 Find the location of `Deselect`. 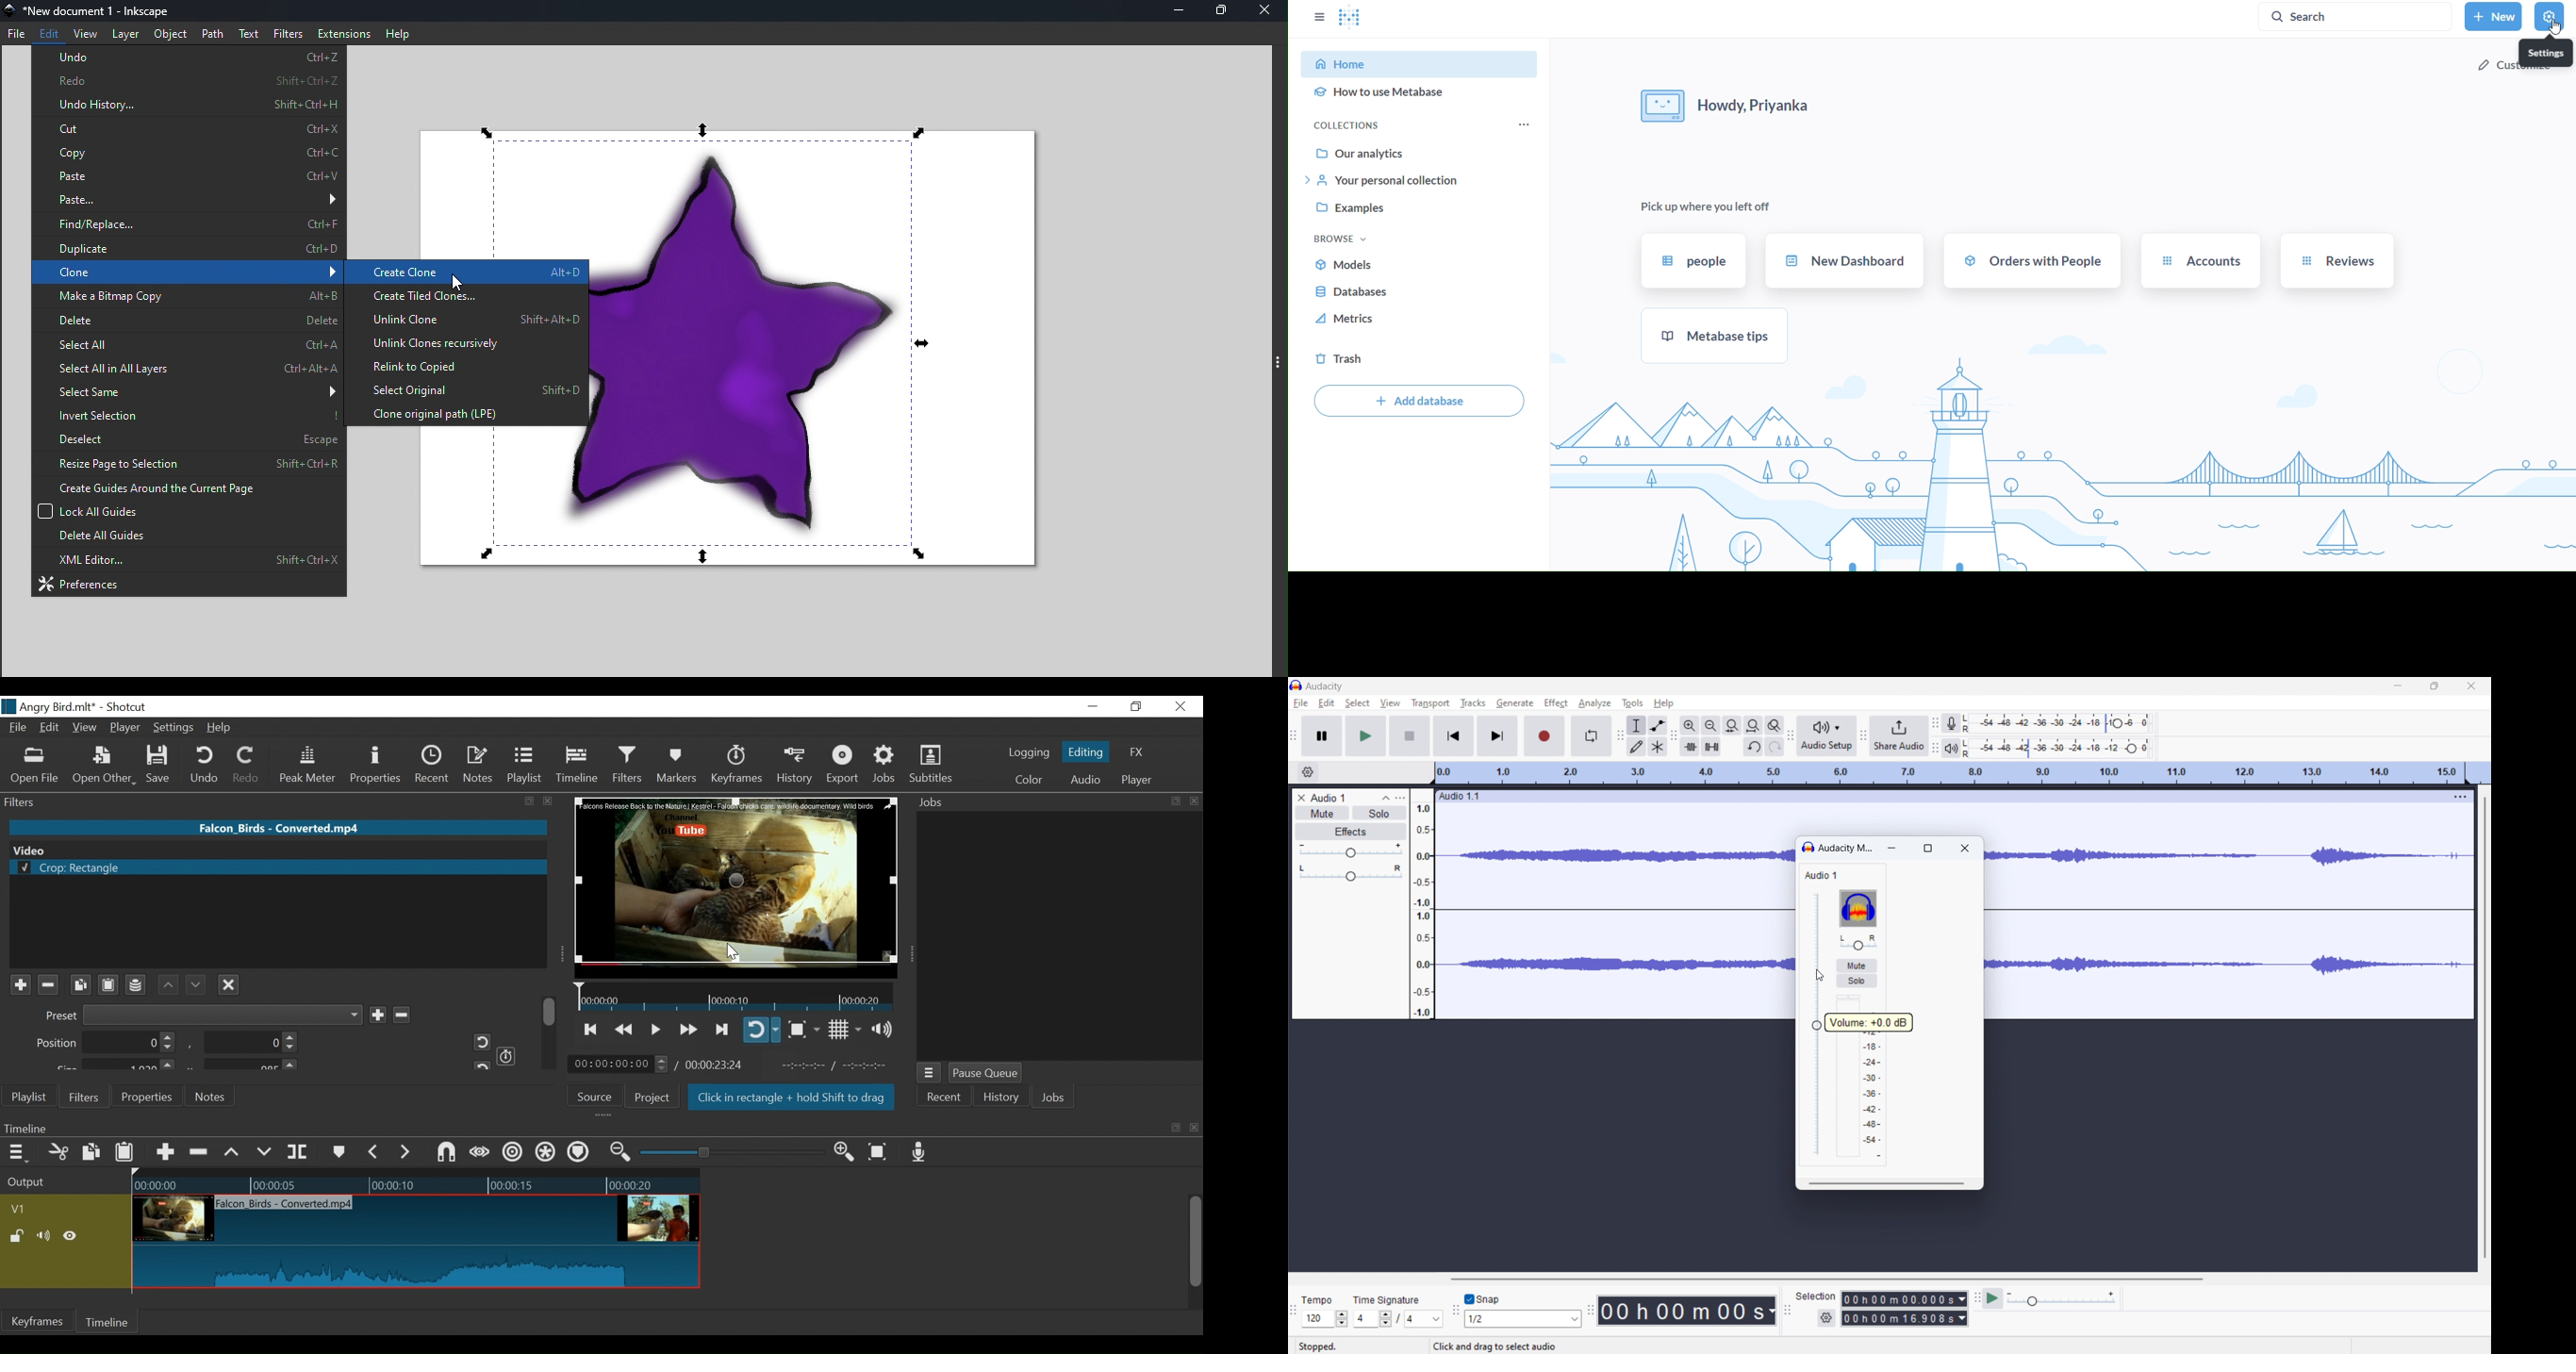

Deselect is located at coordinates (186, 437).